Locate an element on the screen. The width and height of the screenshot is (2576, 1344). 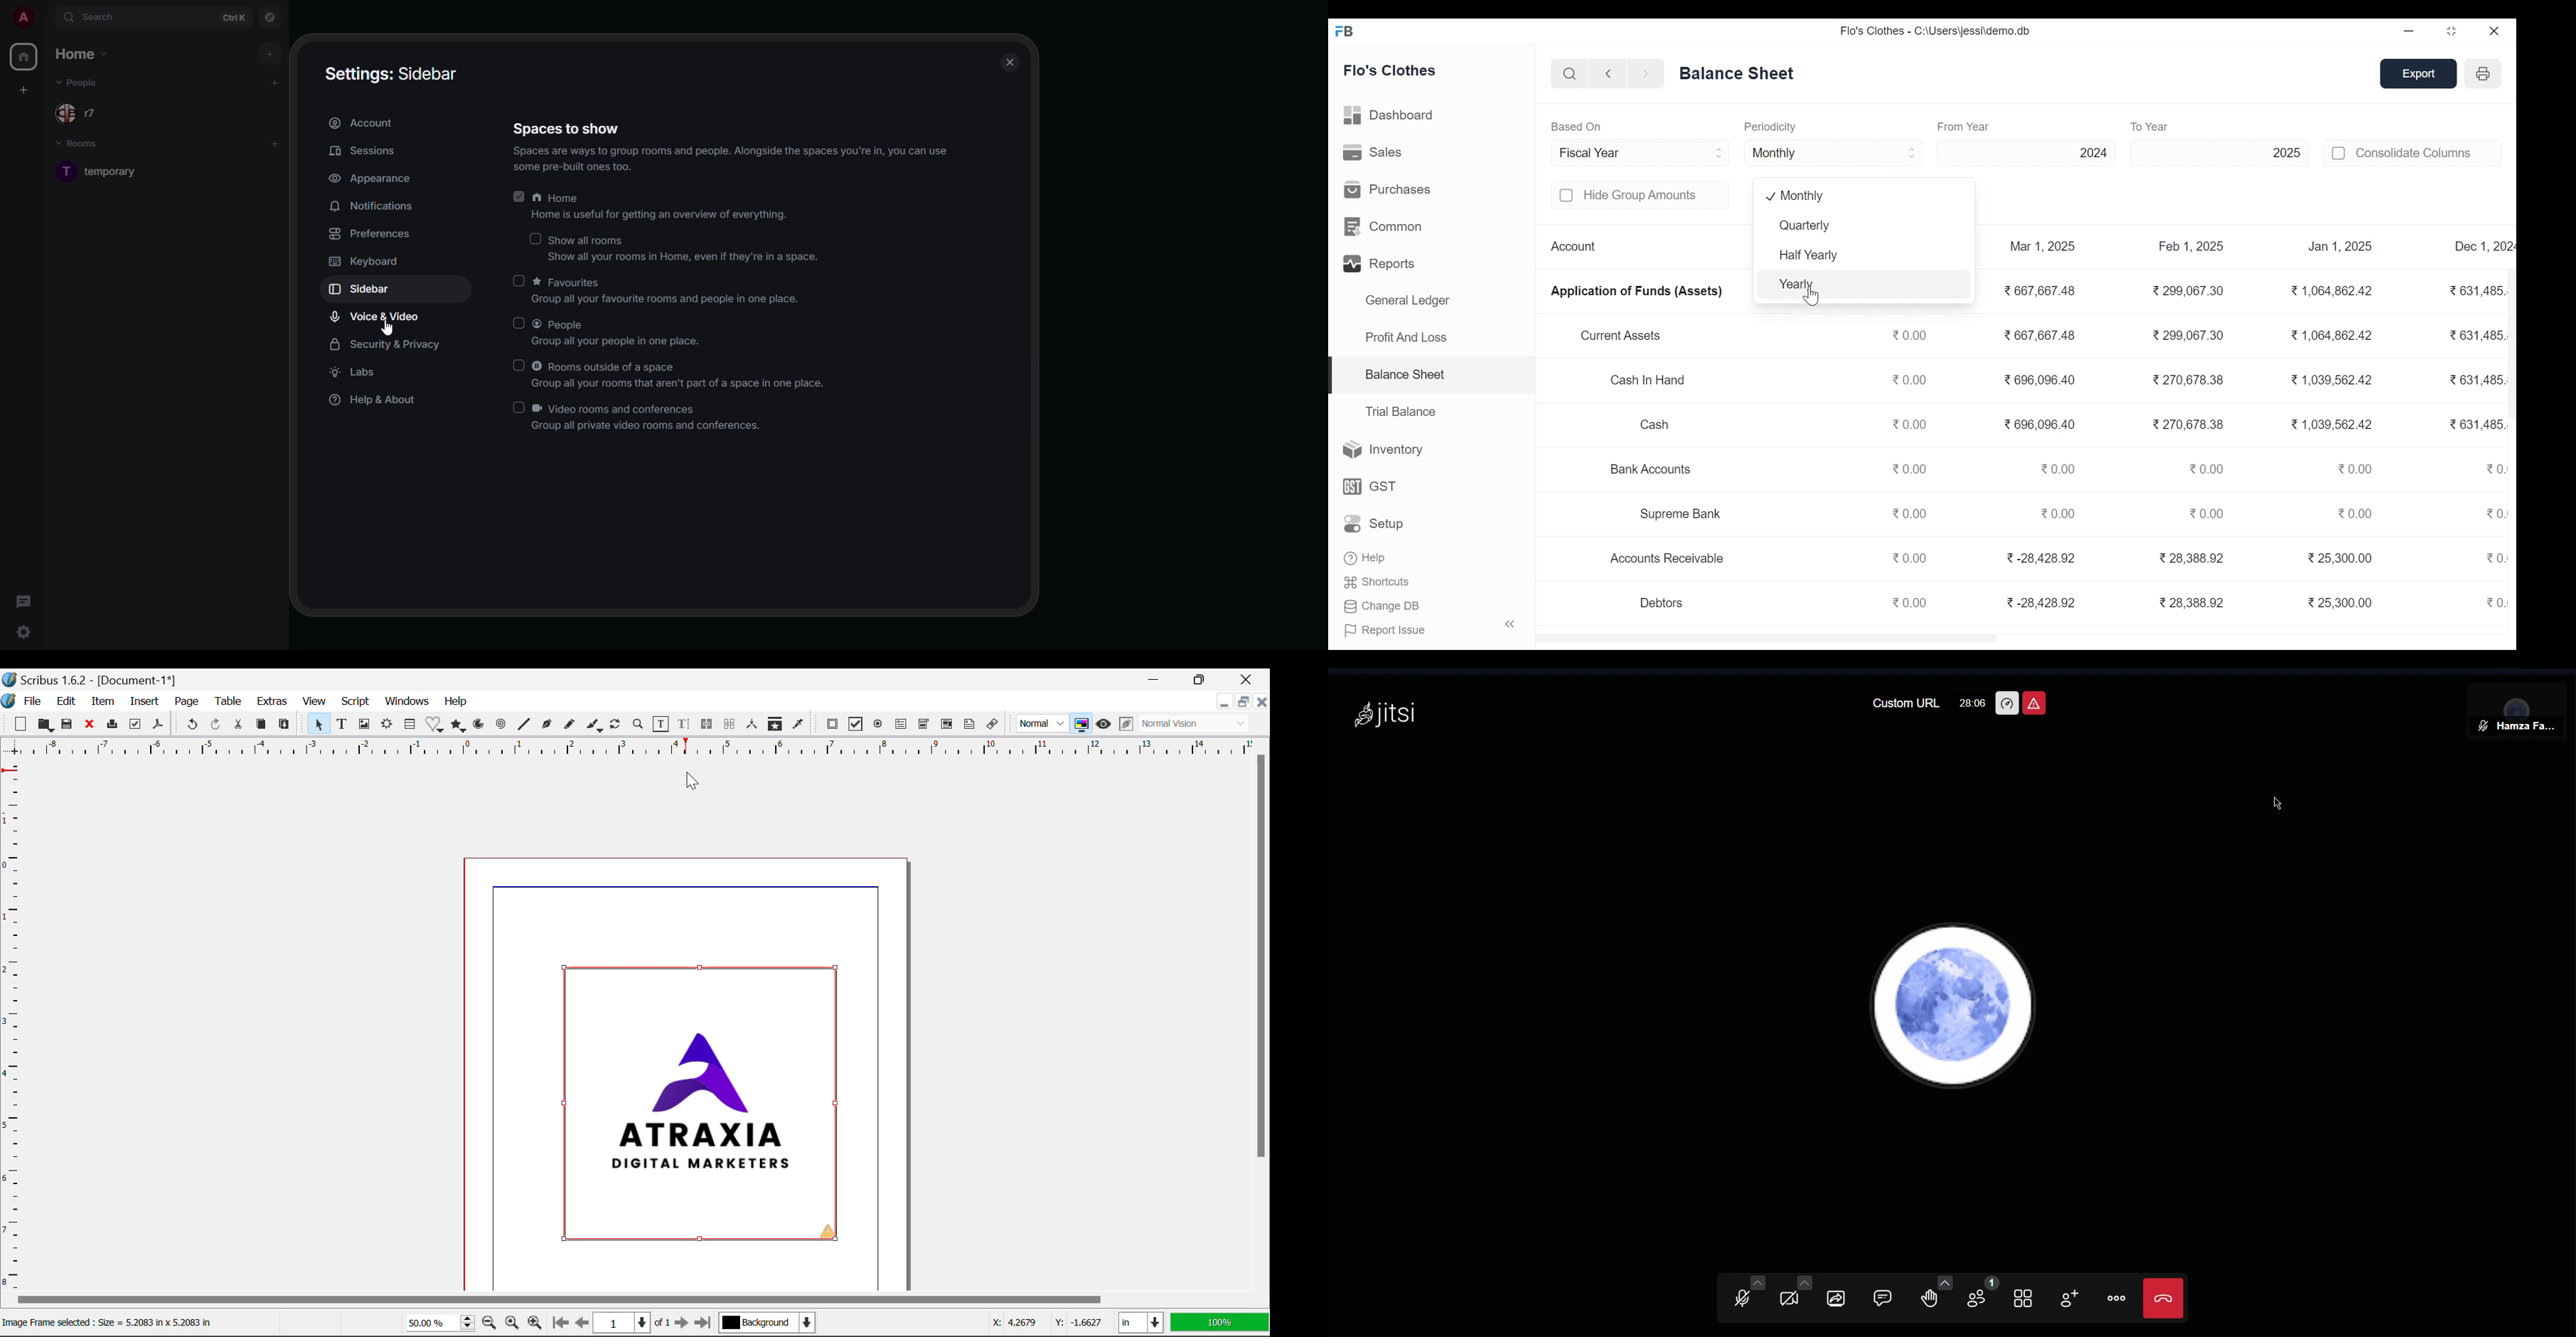
reports is located at coordinates (1381, 264).